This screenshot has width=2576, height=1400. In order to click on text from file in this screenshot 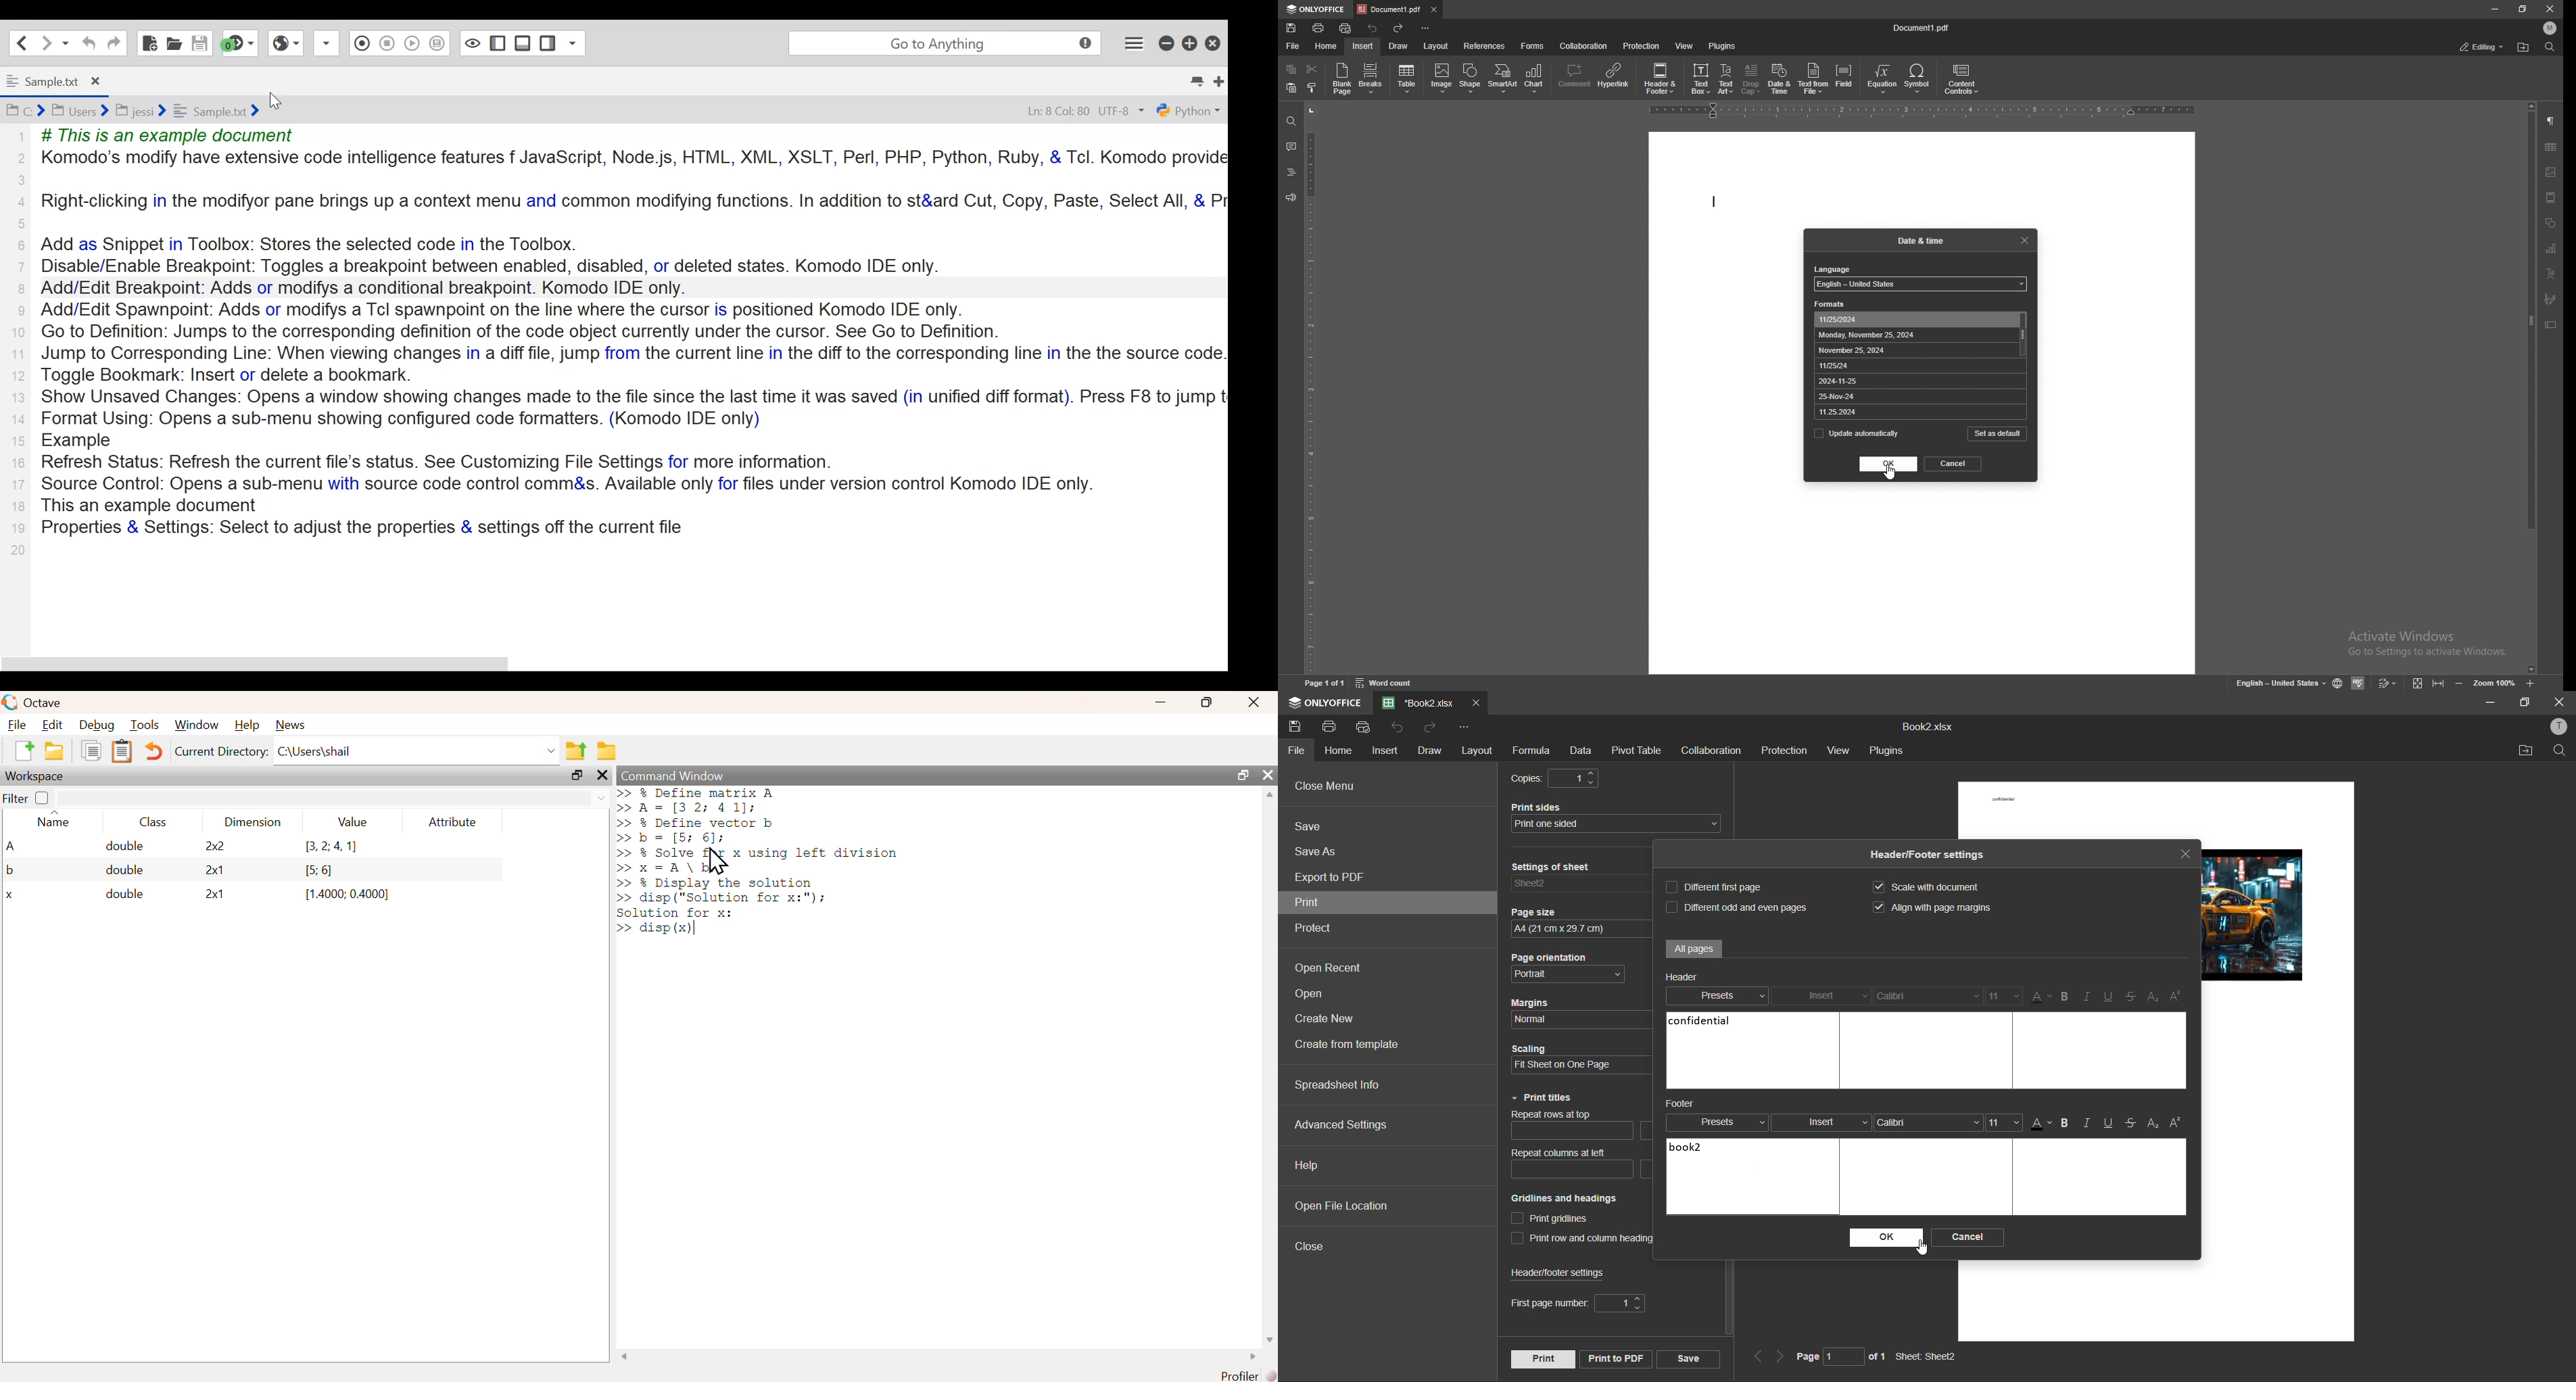, I will do `click(1814, 78)`.